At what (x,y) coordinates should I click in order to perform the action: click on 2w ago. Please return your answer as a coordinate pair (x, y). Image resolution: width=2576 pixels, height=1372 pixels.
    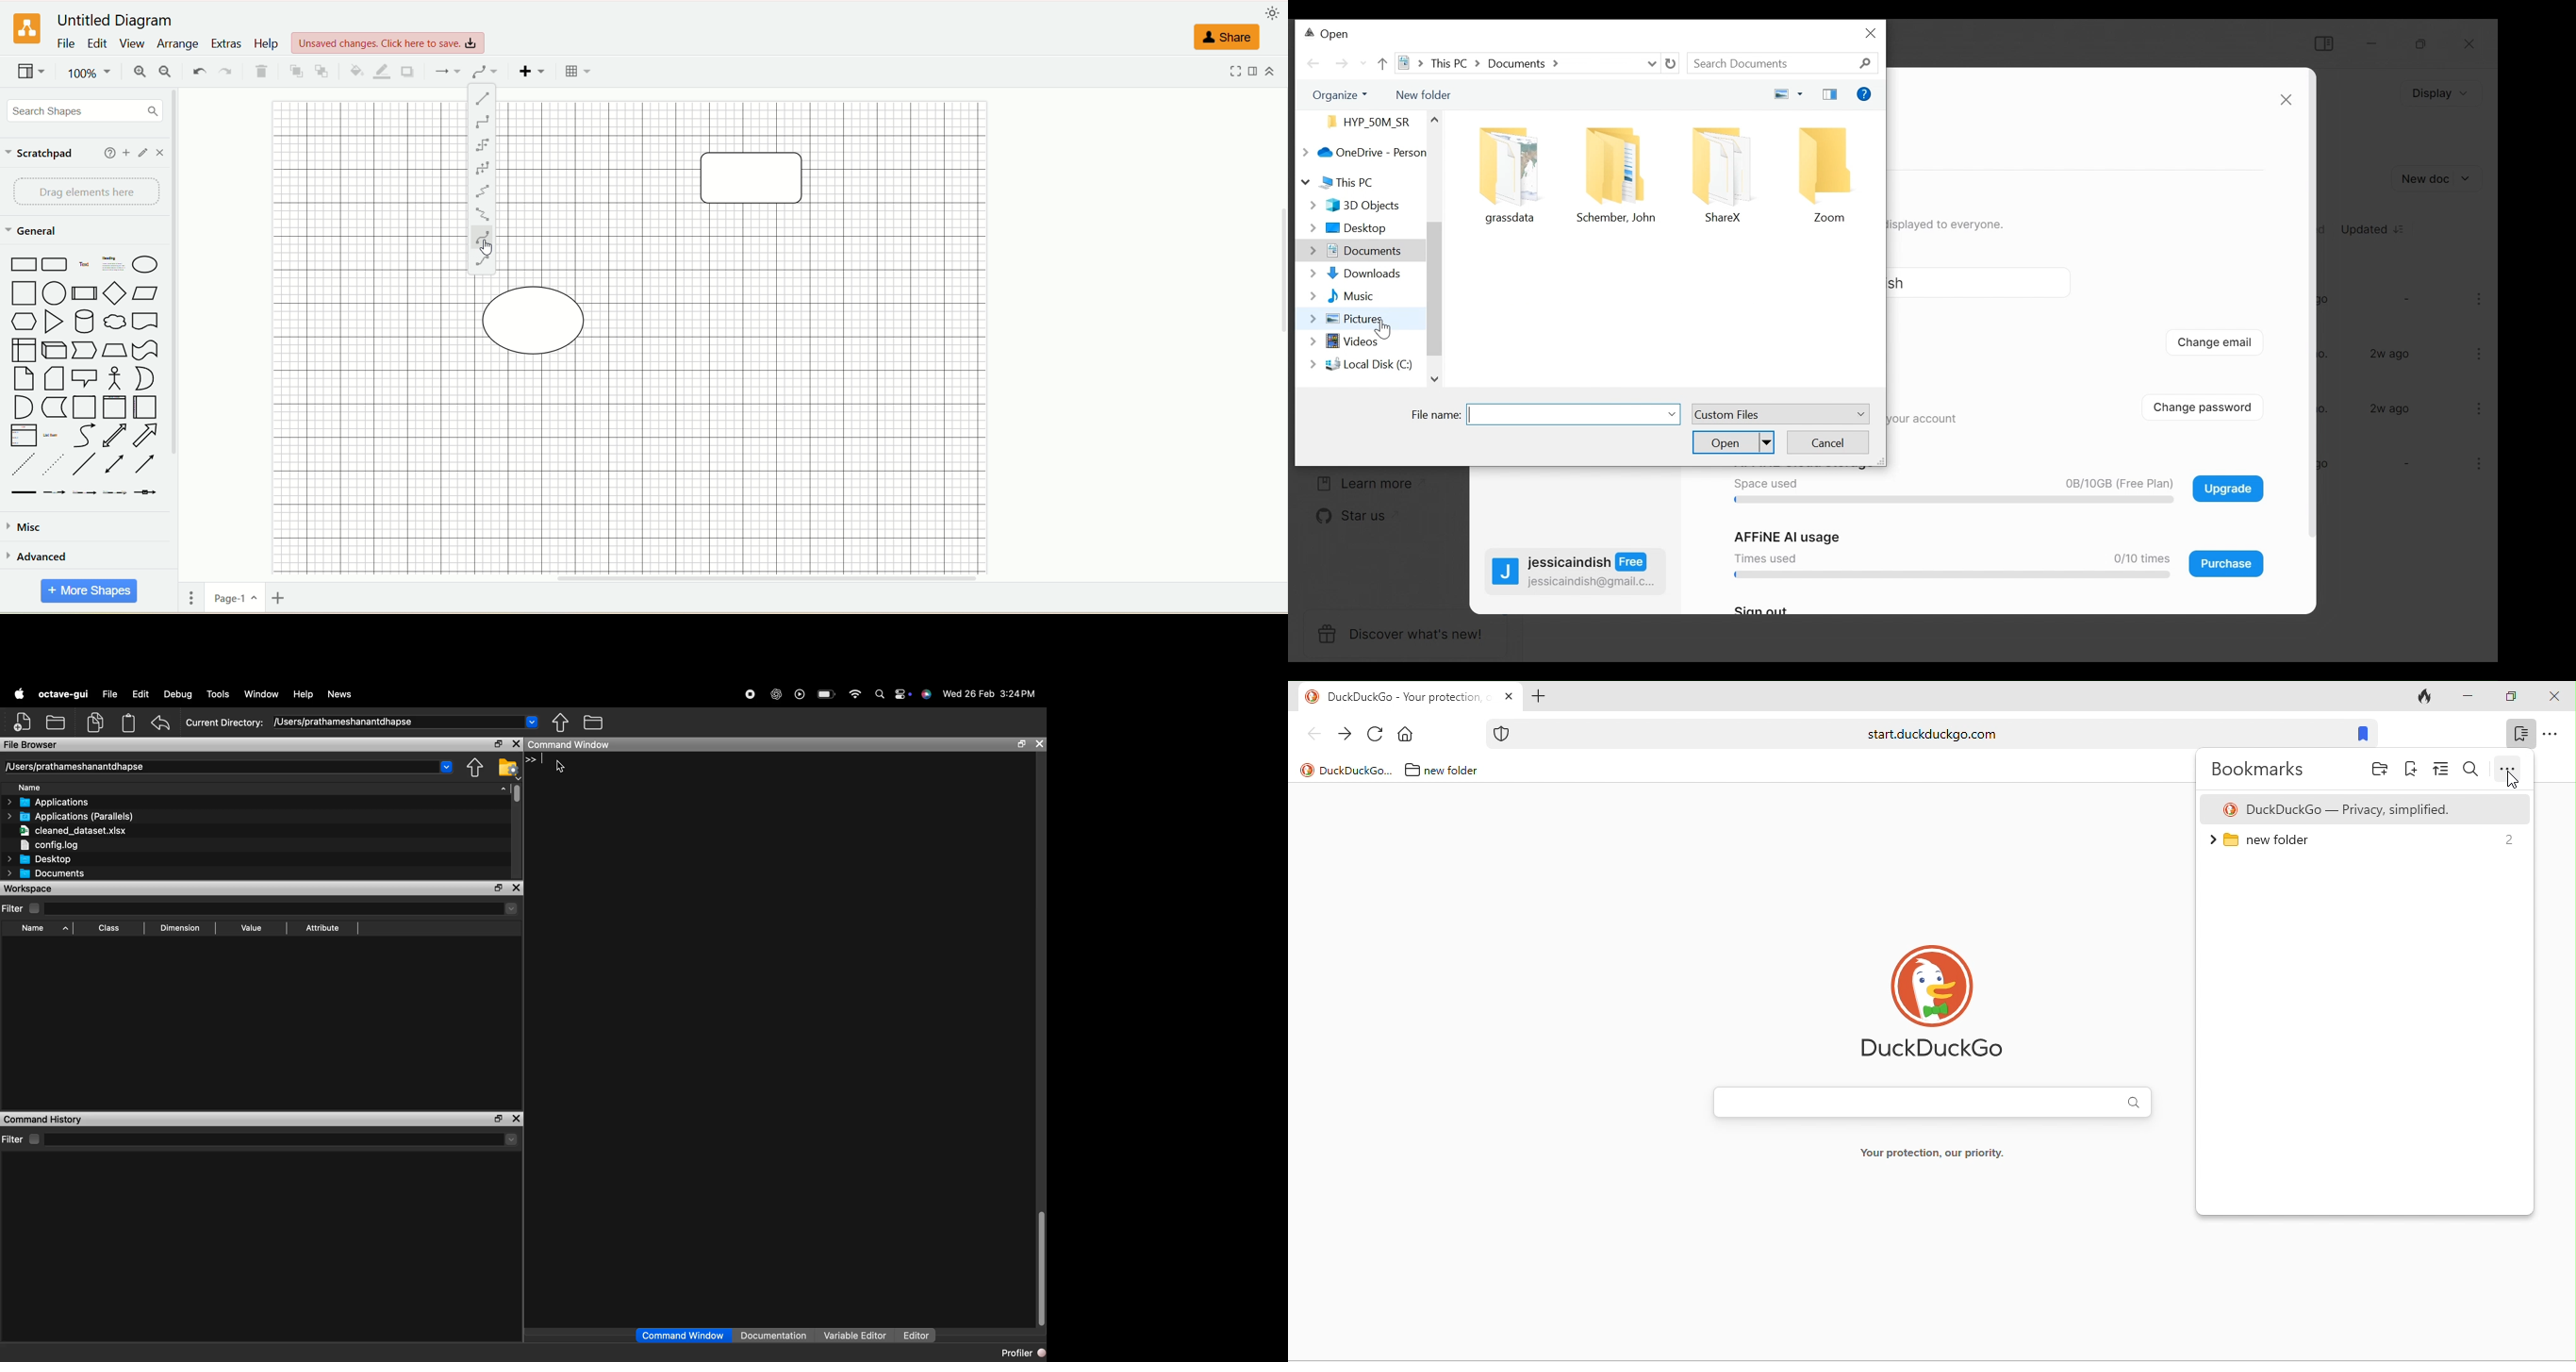
    Looking at the image, I should click on (2392, 354).